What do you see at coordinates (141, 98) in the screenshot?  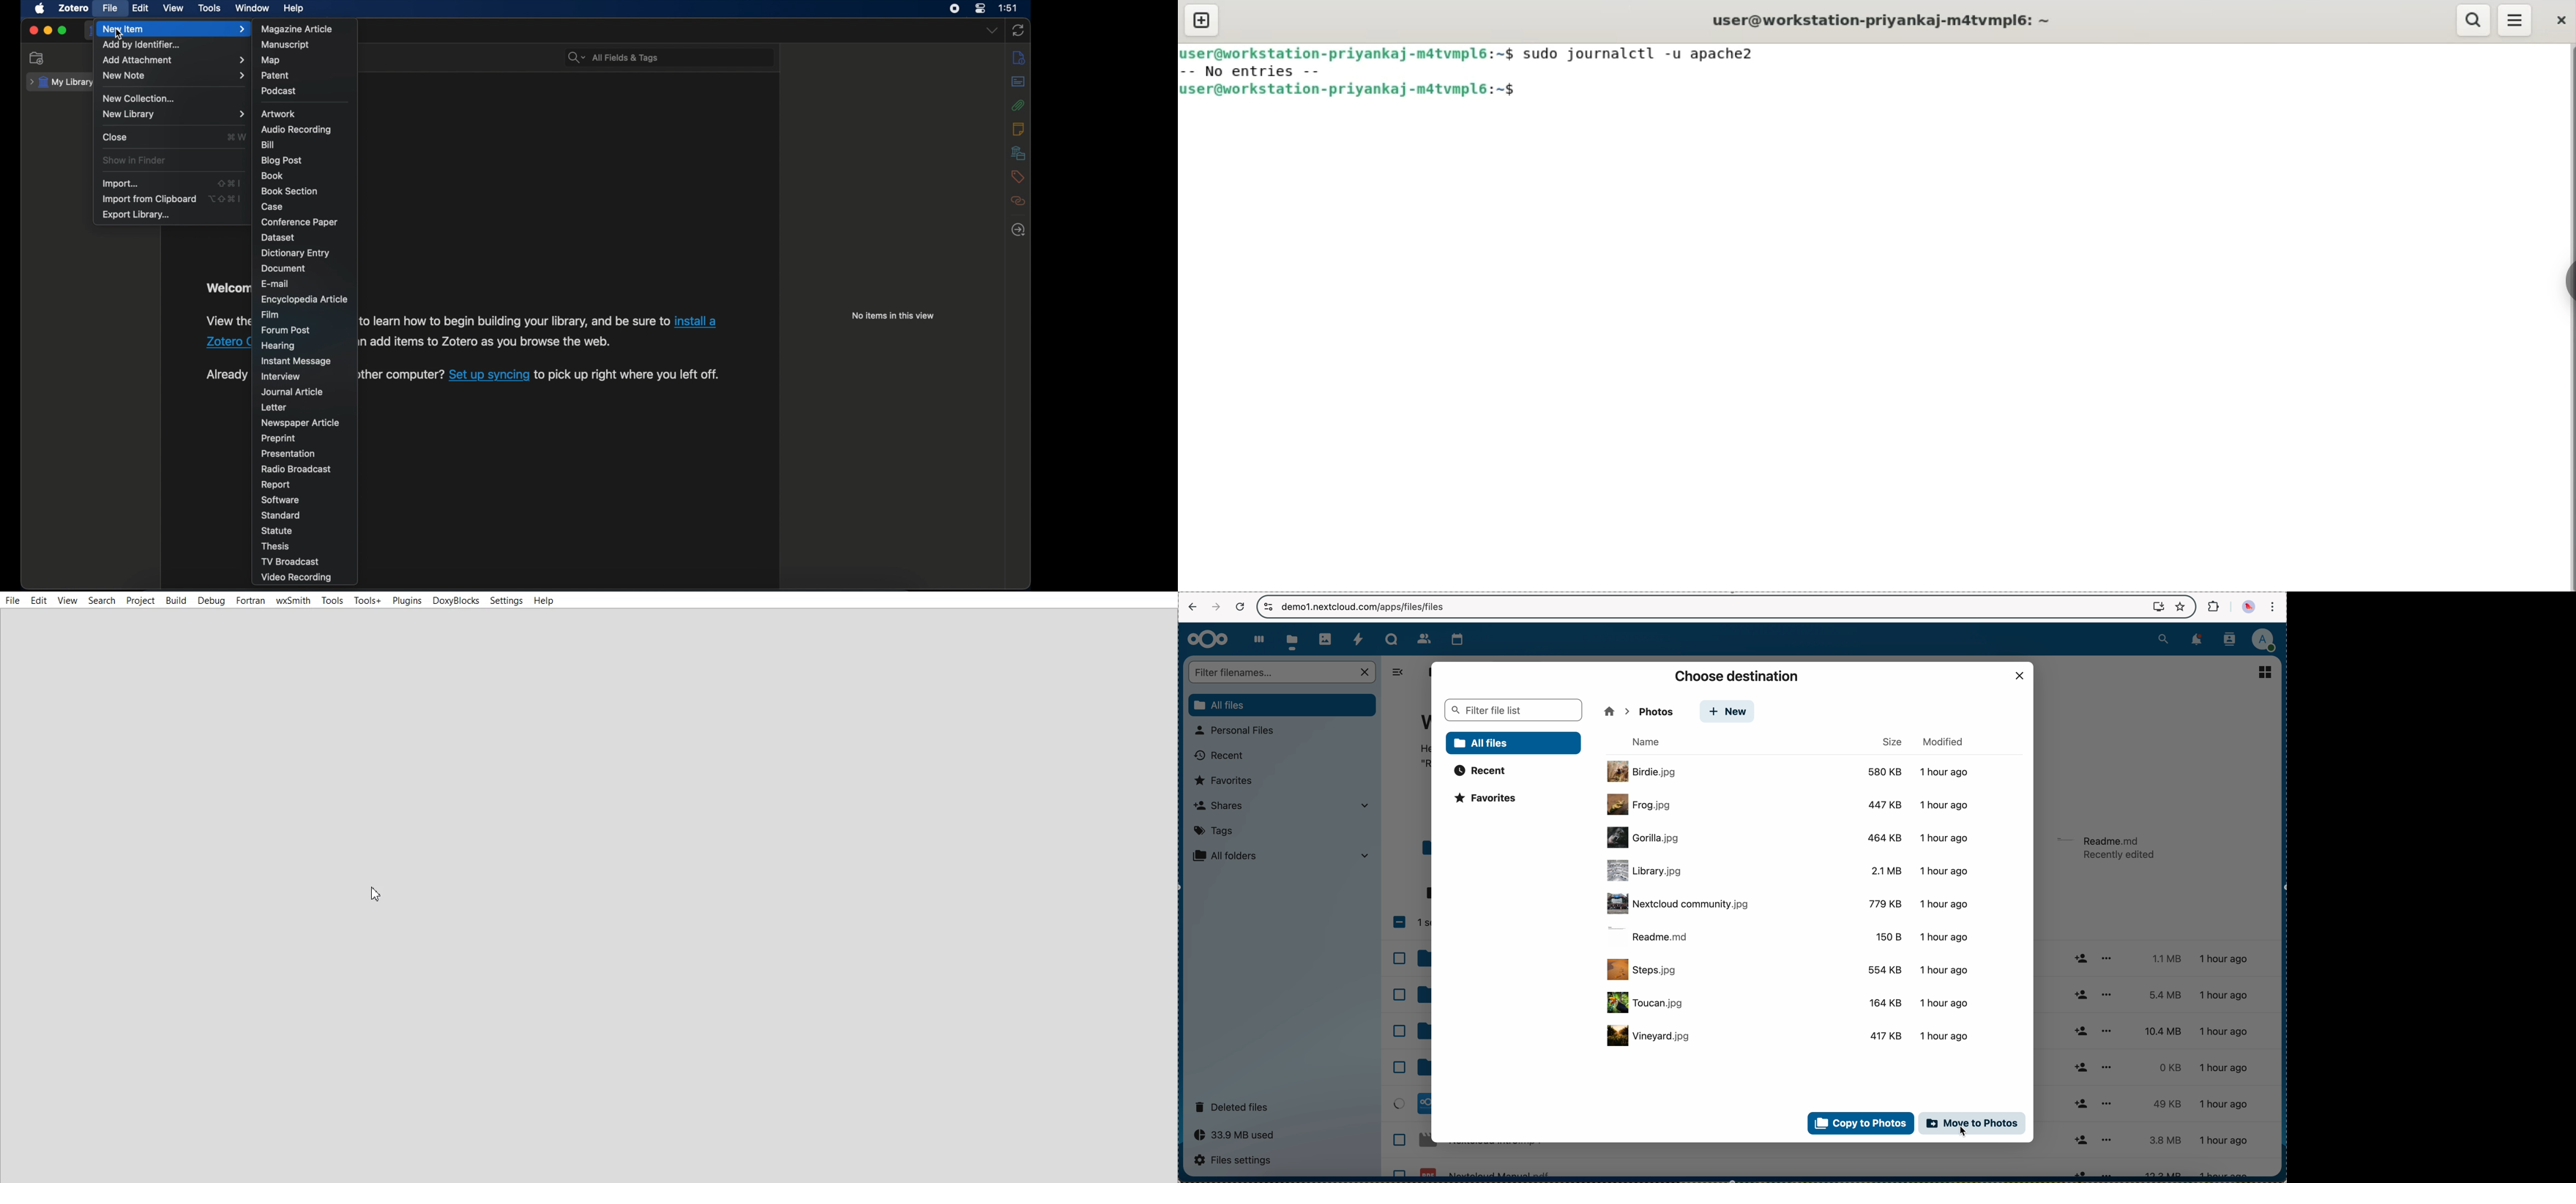 I see `new collection` at bounding box center [141, 98].